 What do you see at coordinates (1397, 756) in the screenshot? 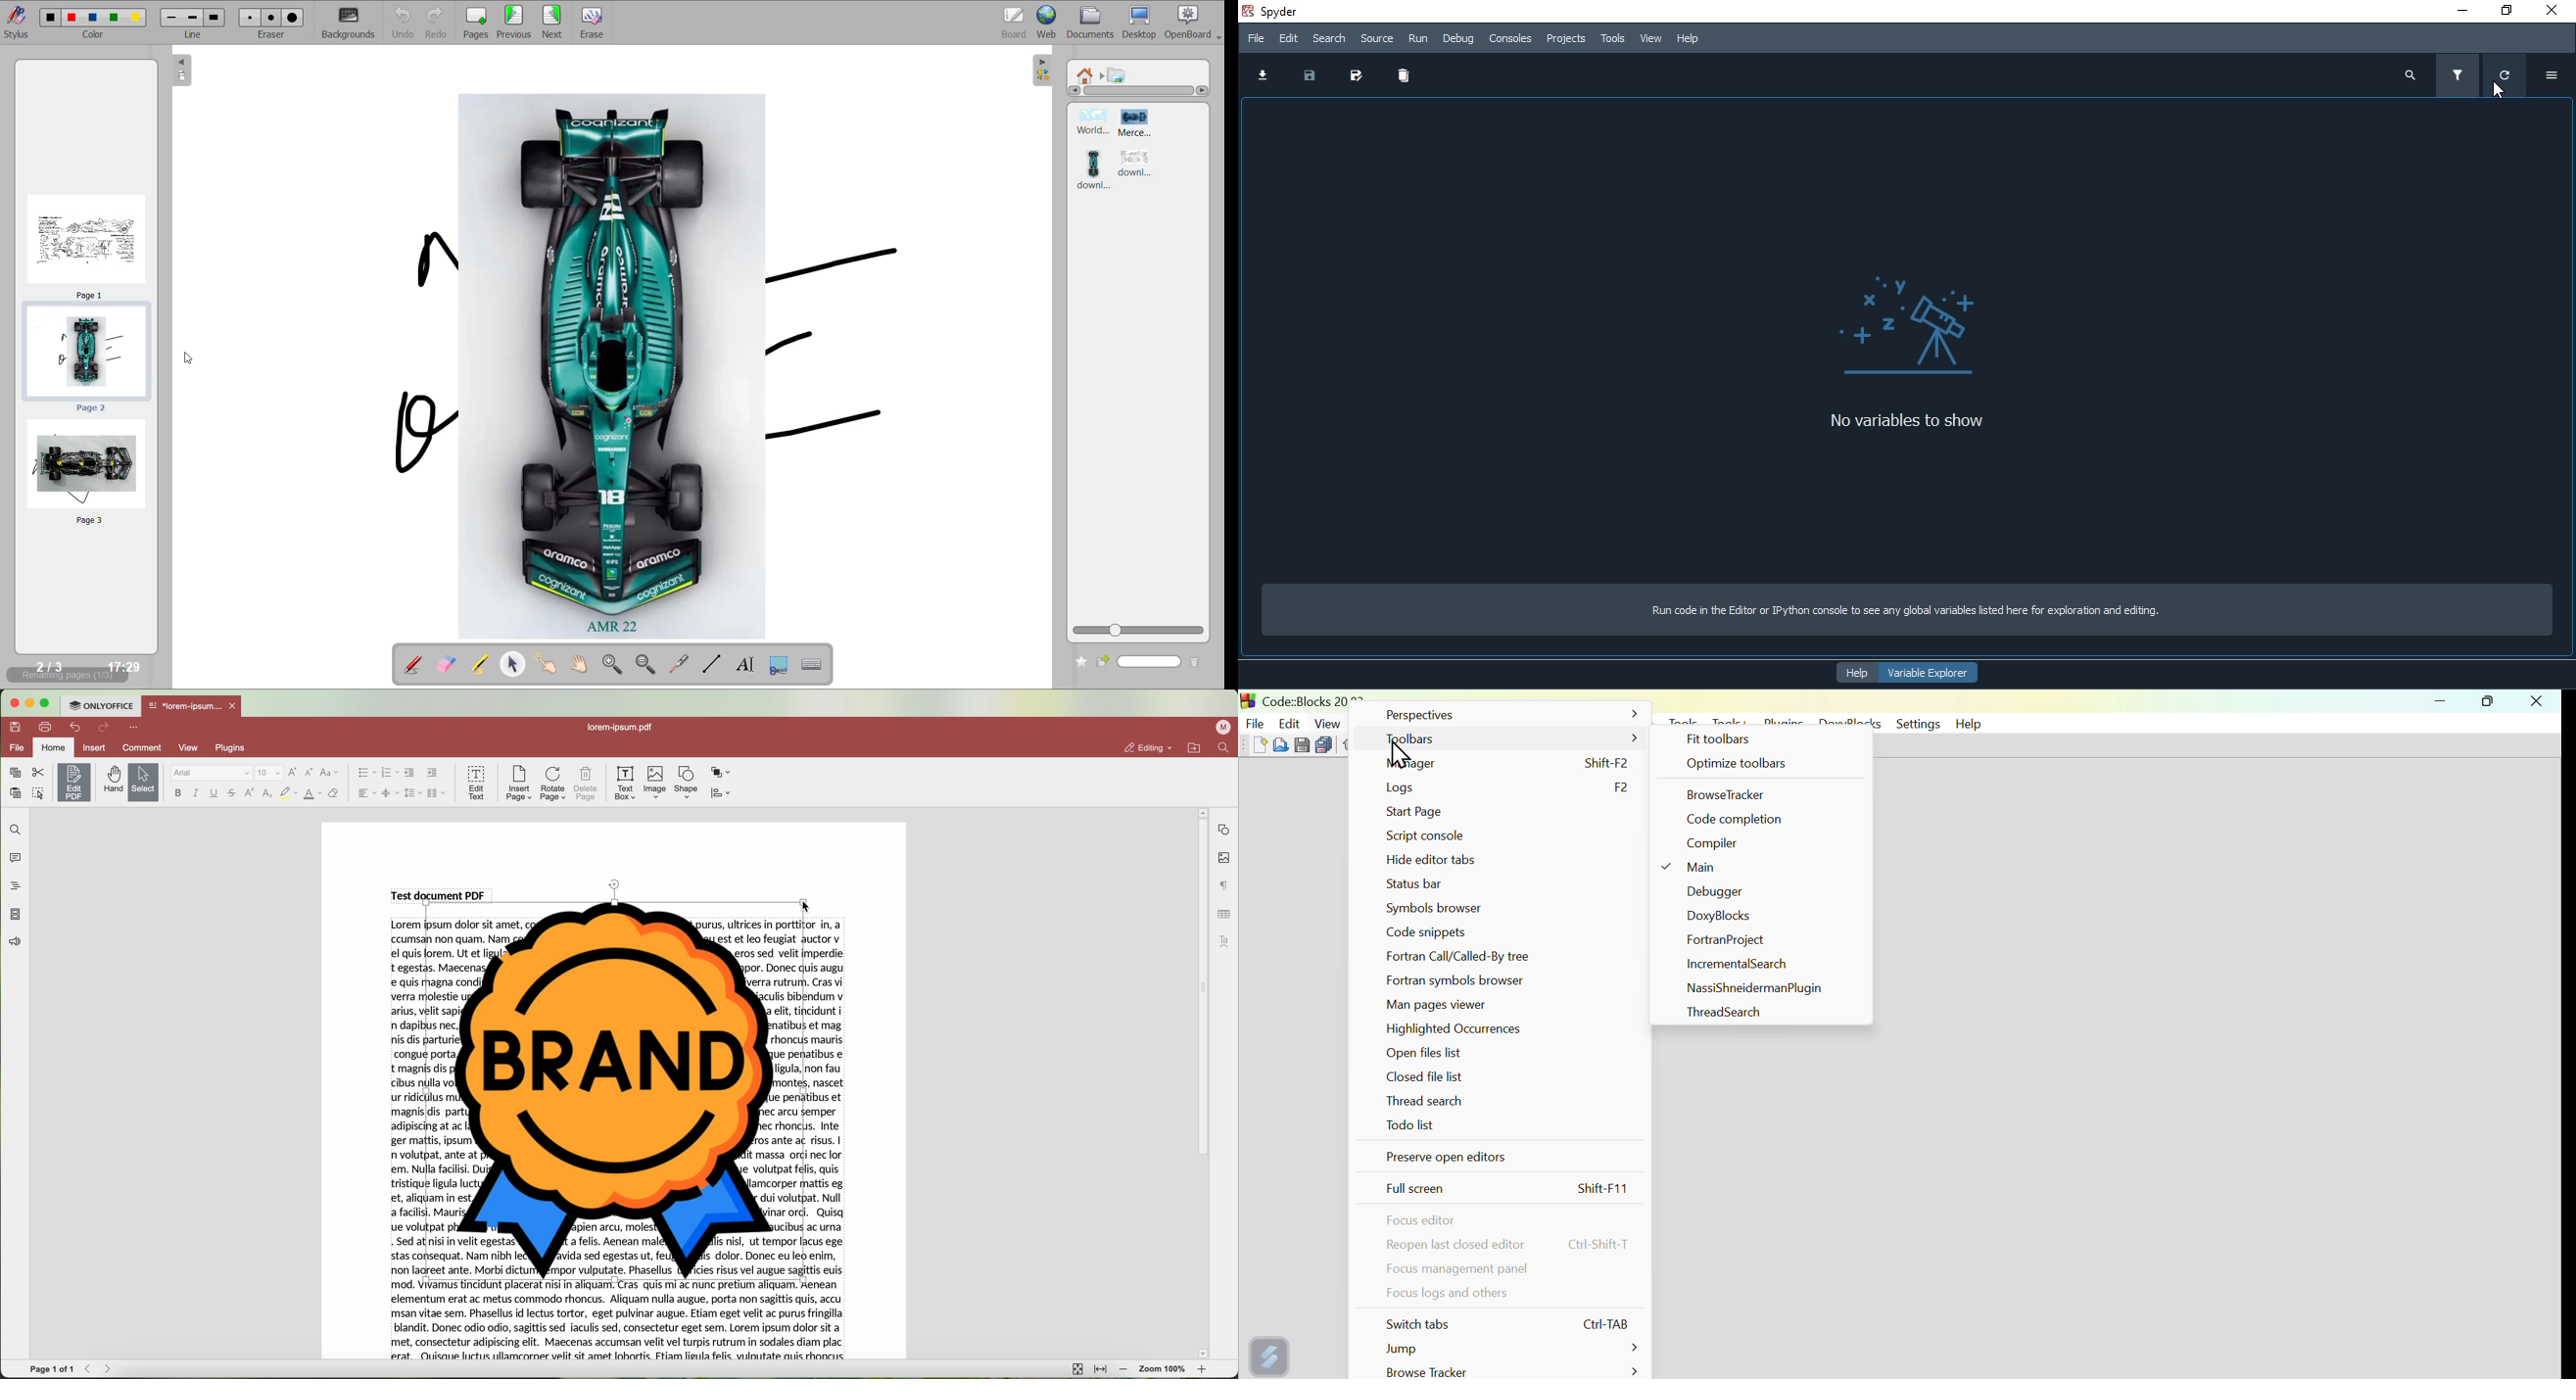
I see `Cursor` at bounding box center [1397, 756].